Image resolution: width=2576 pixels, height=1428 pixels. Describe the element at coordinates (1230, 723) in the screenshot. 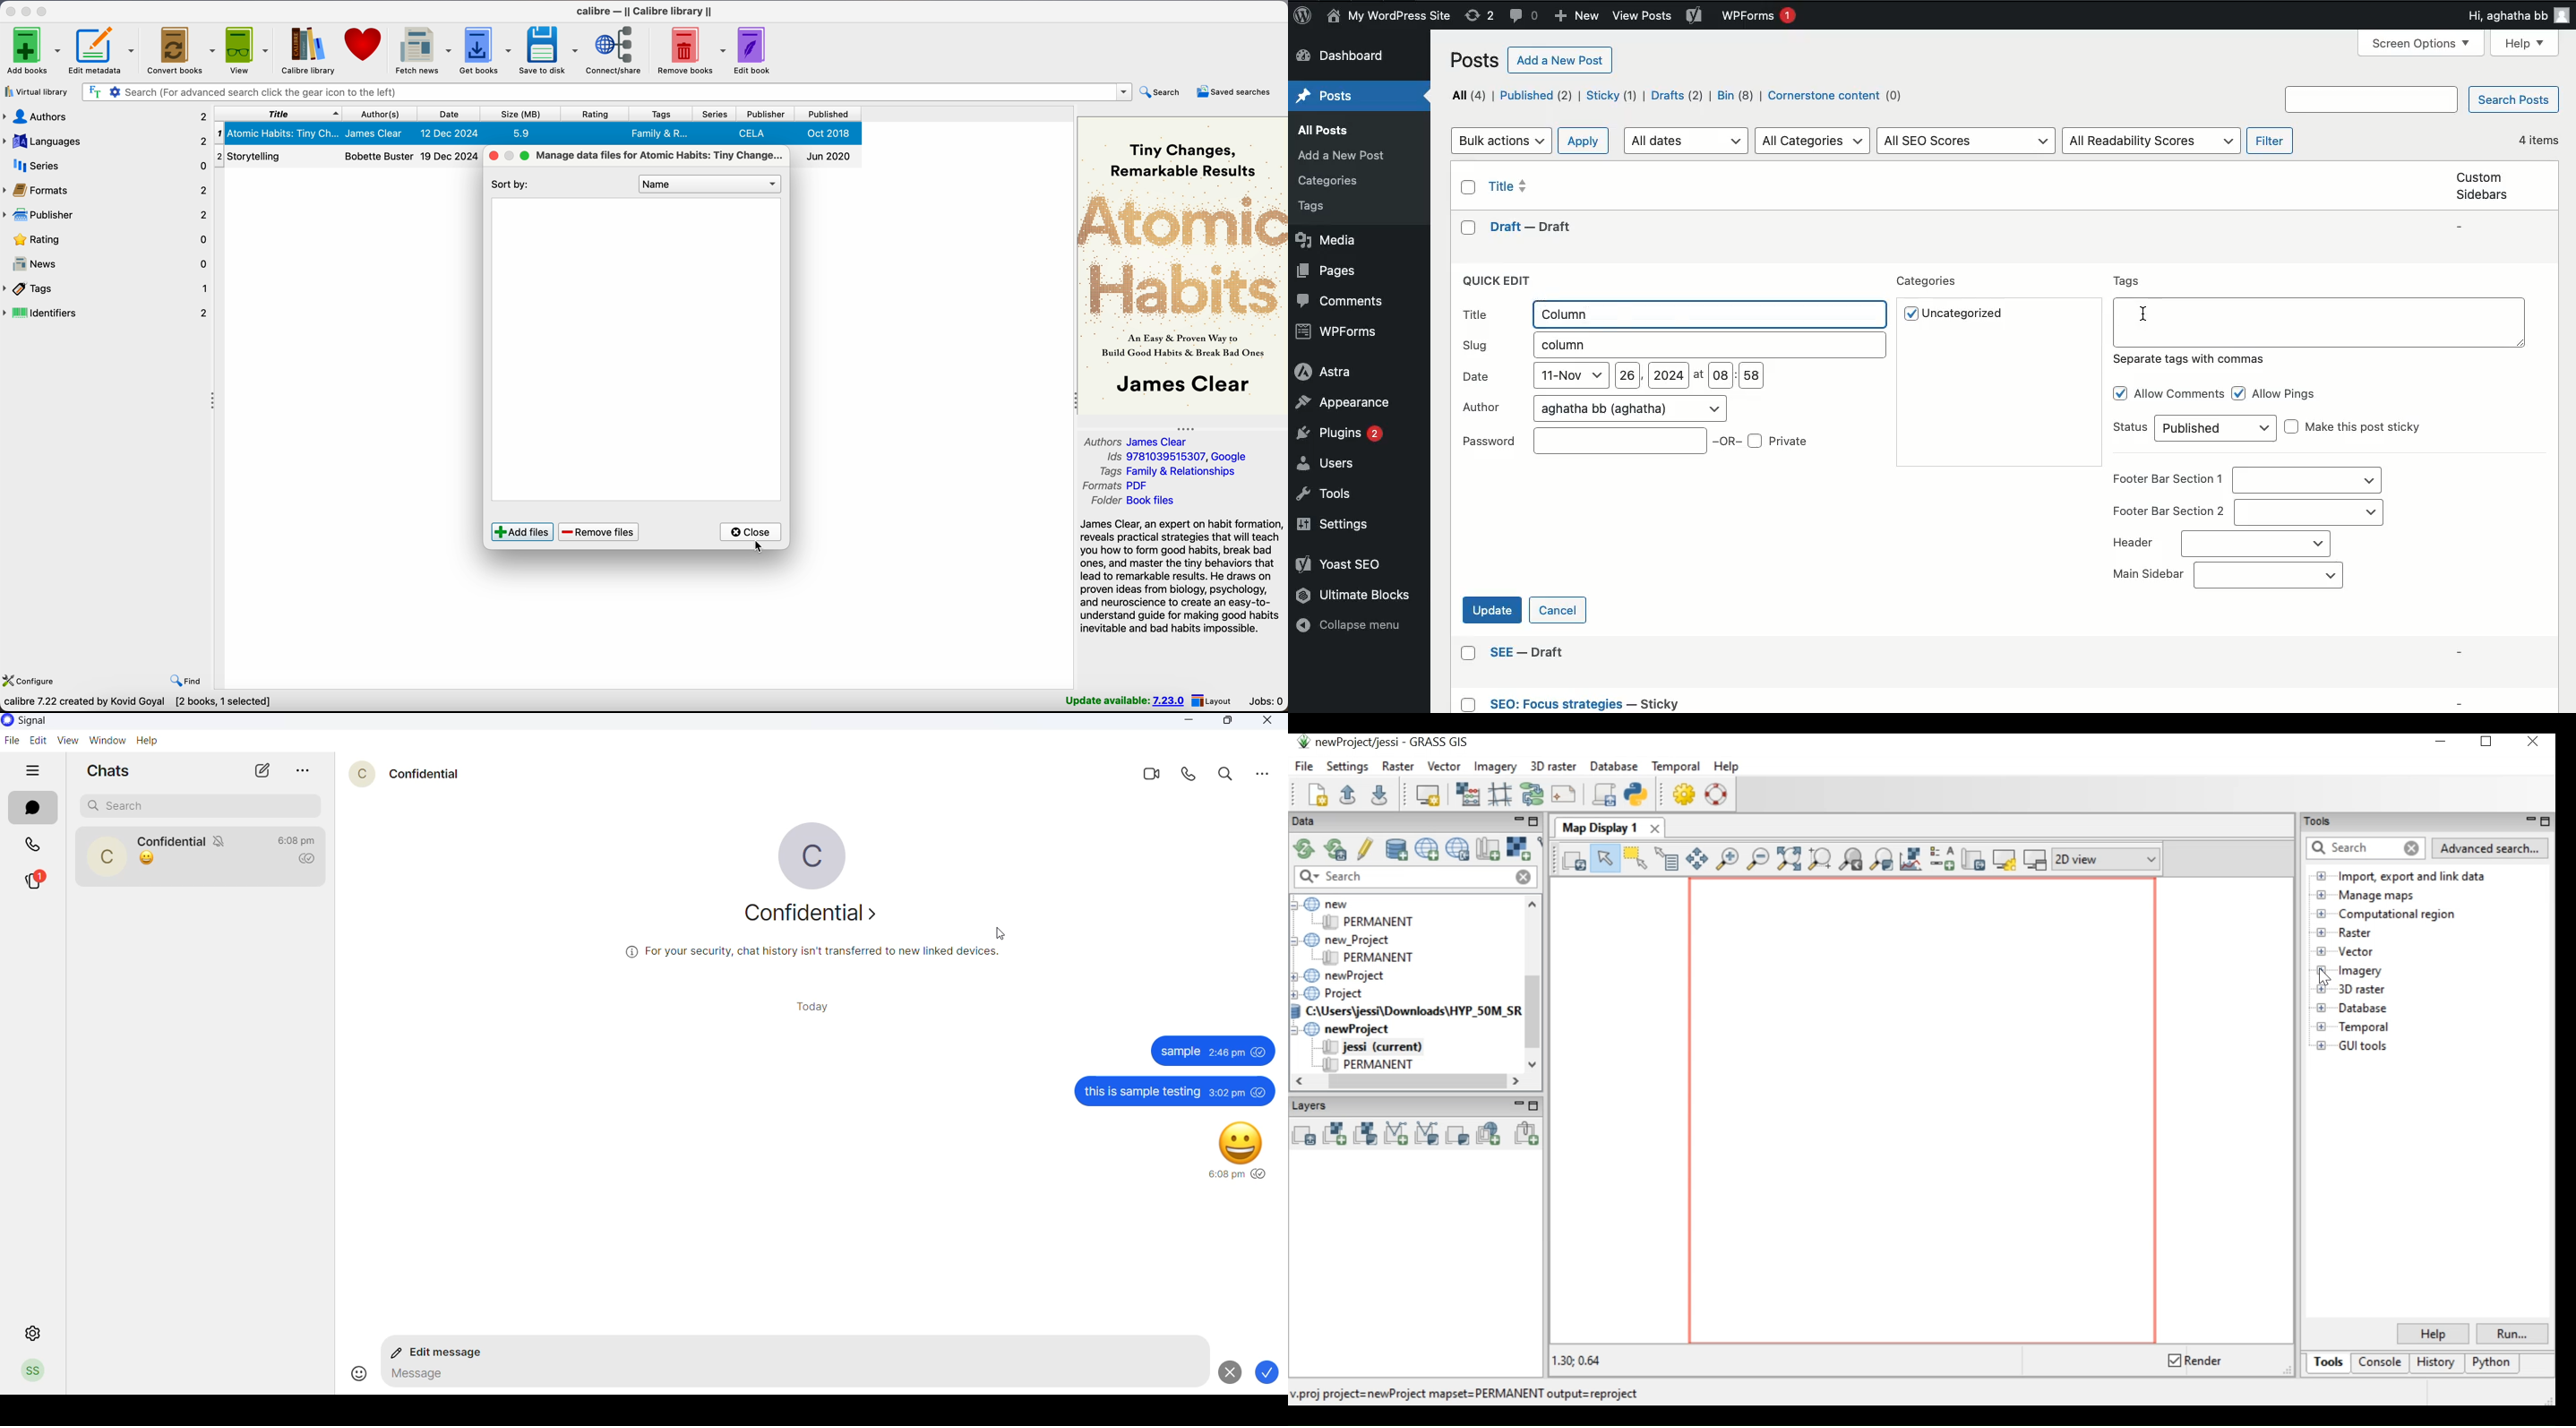

I see `maximize` at that location.